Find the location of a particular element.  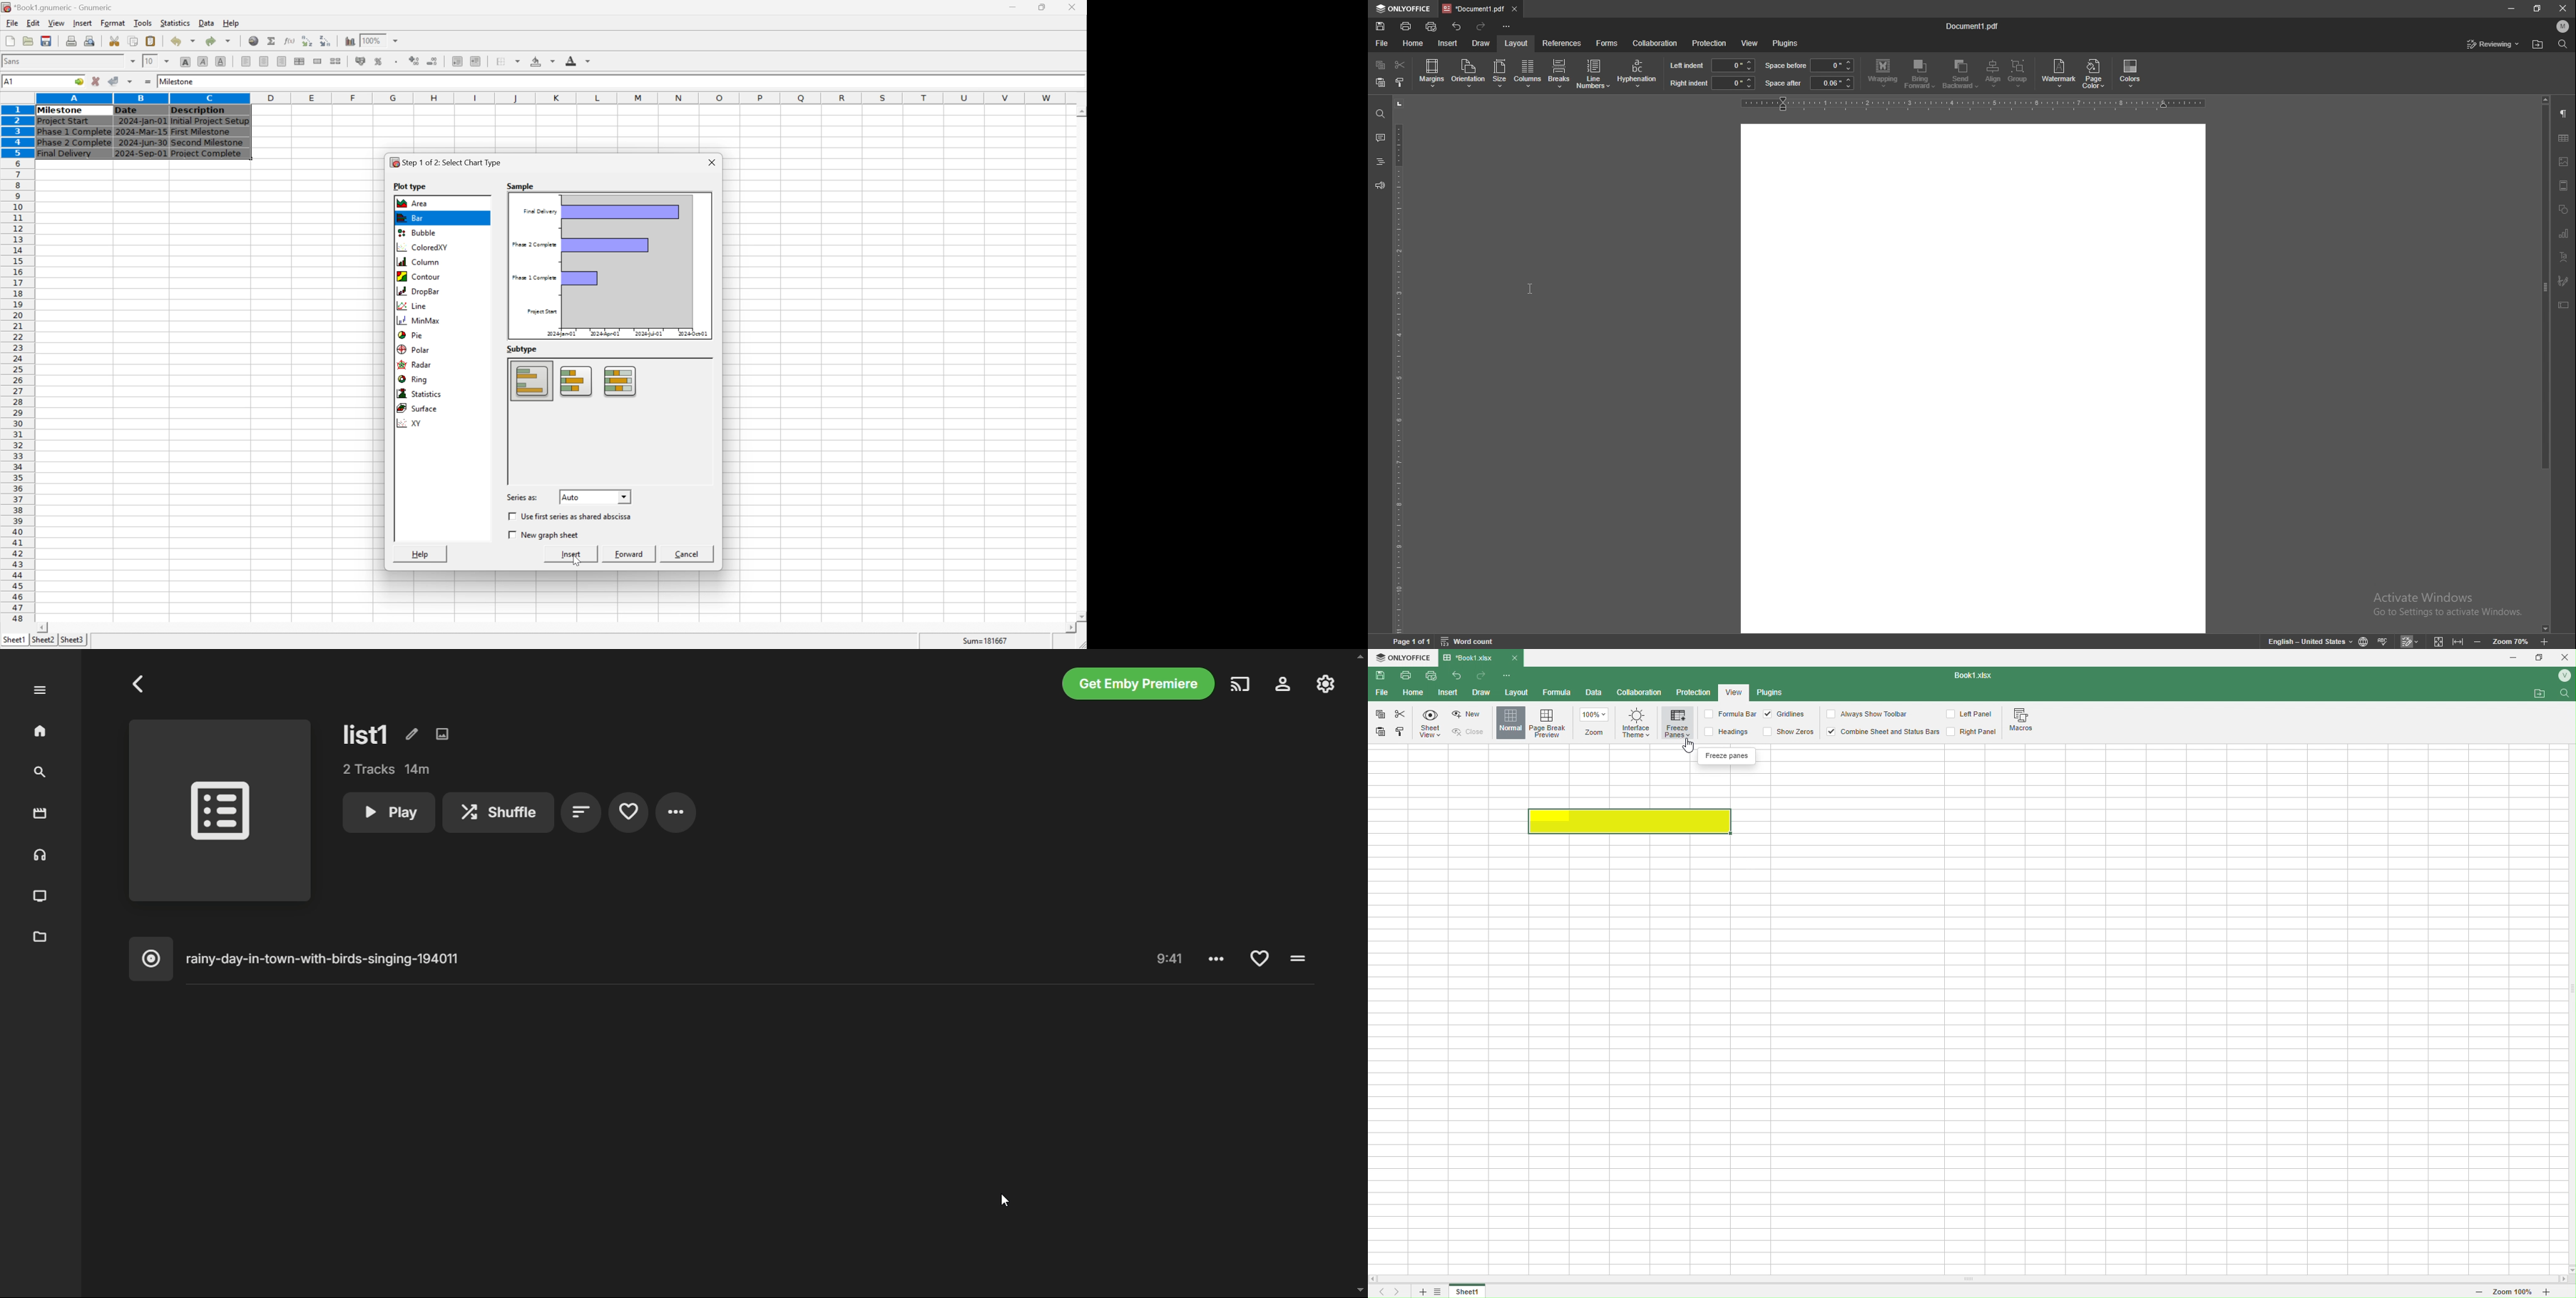

XY is located at coordinates (412, 424).